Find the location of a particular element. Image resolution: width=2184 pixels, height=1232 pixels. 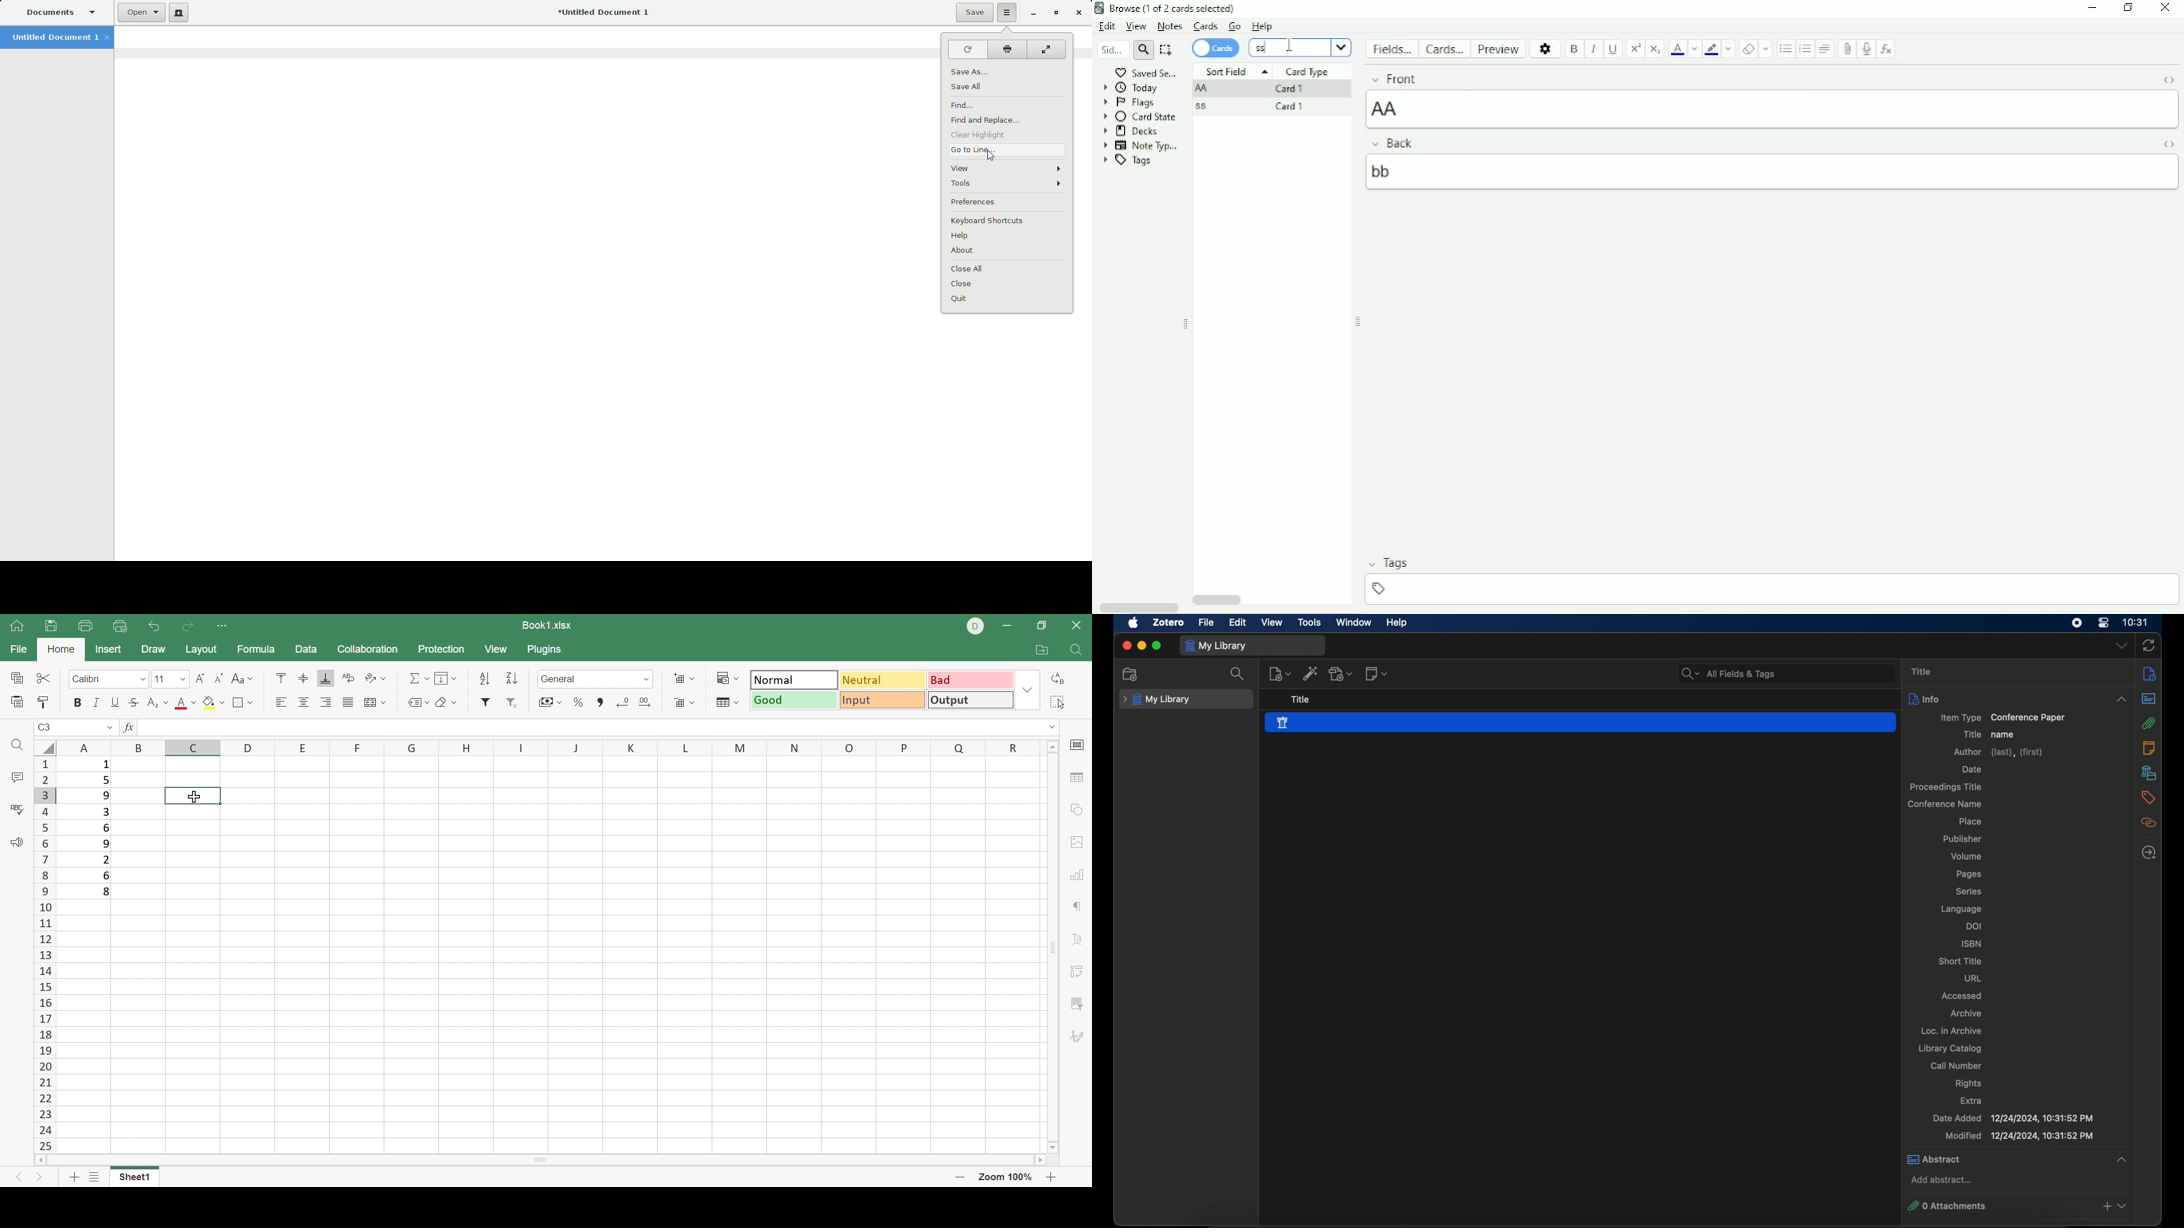

Horizontal scrollbar is located at coordinates (1220, 598).